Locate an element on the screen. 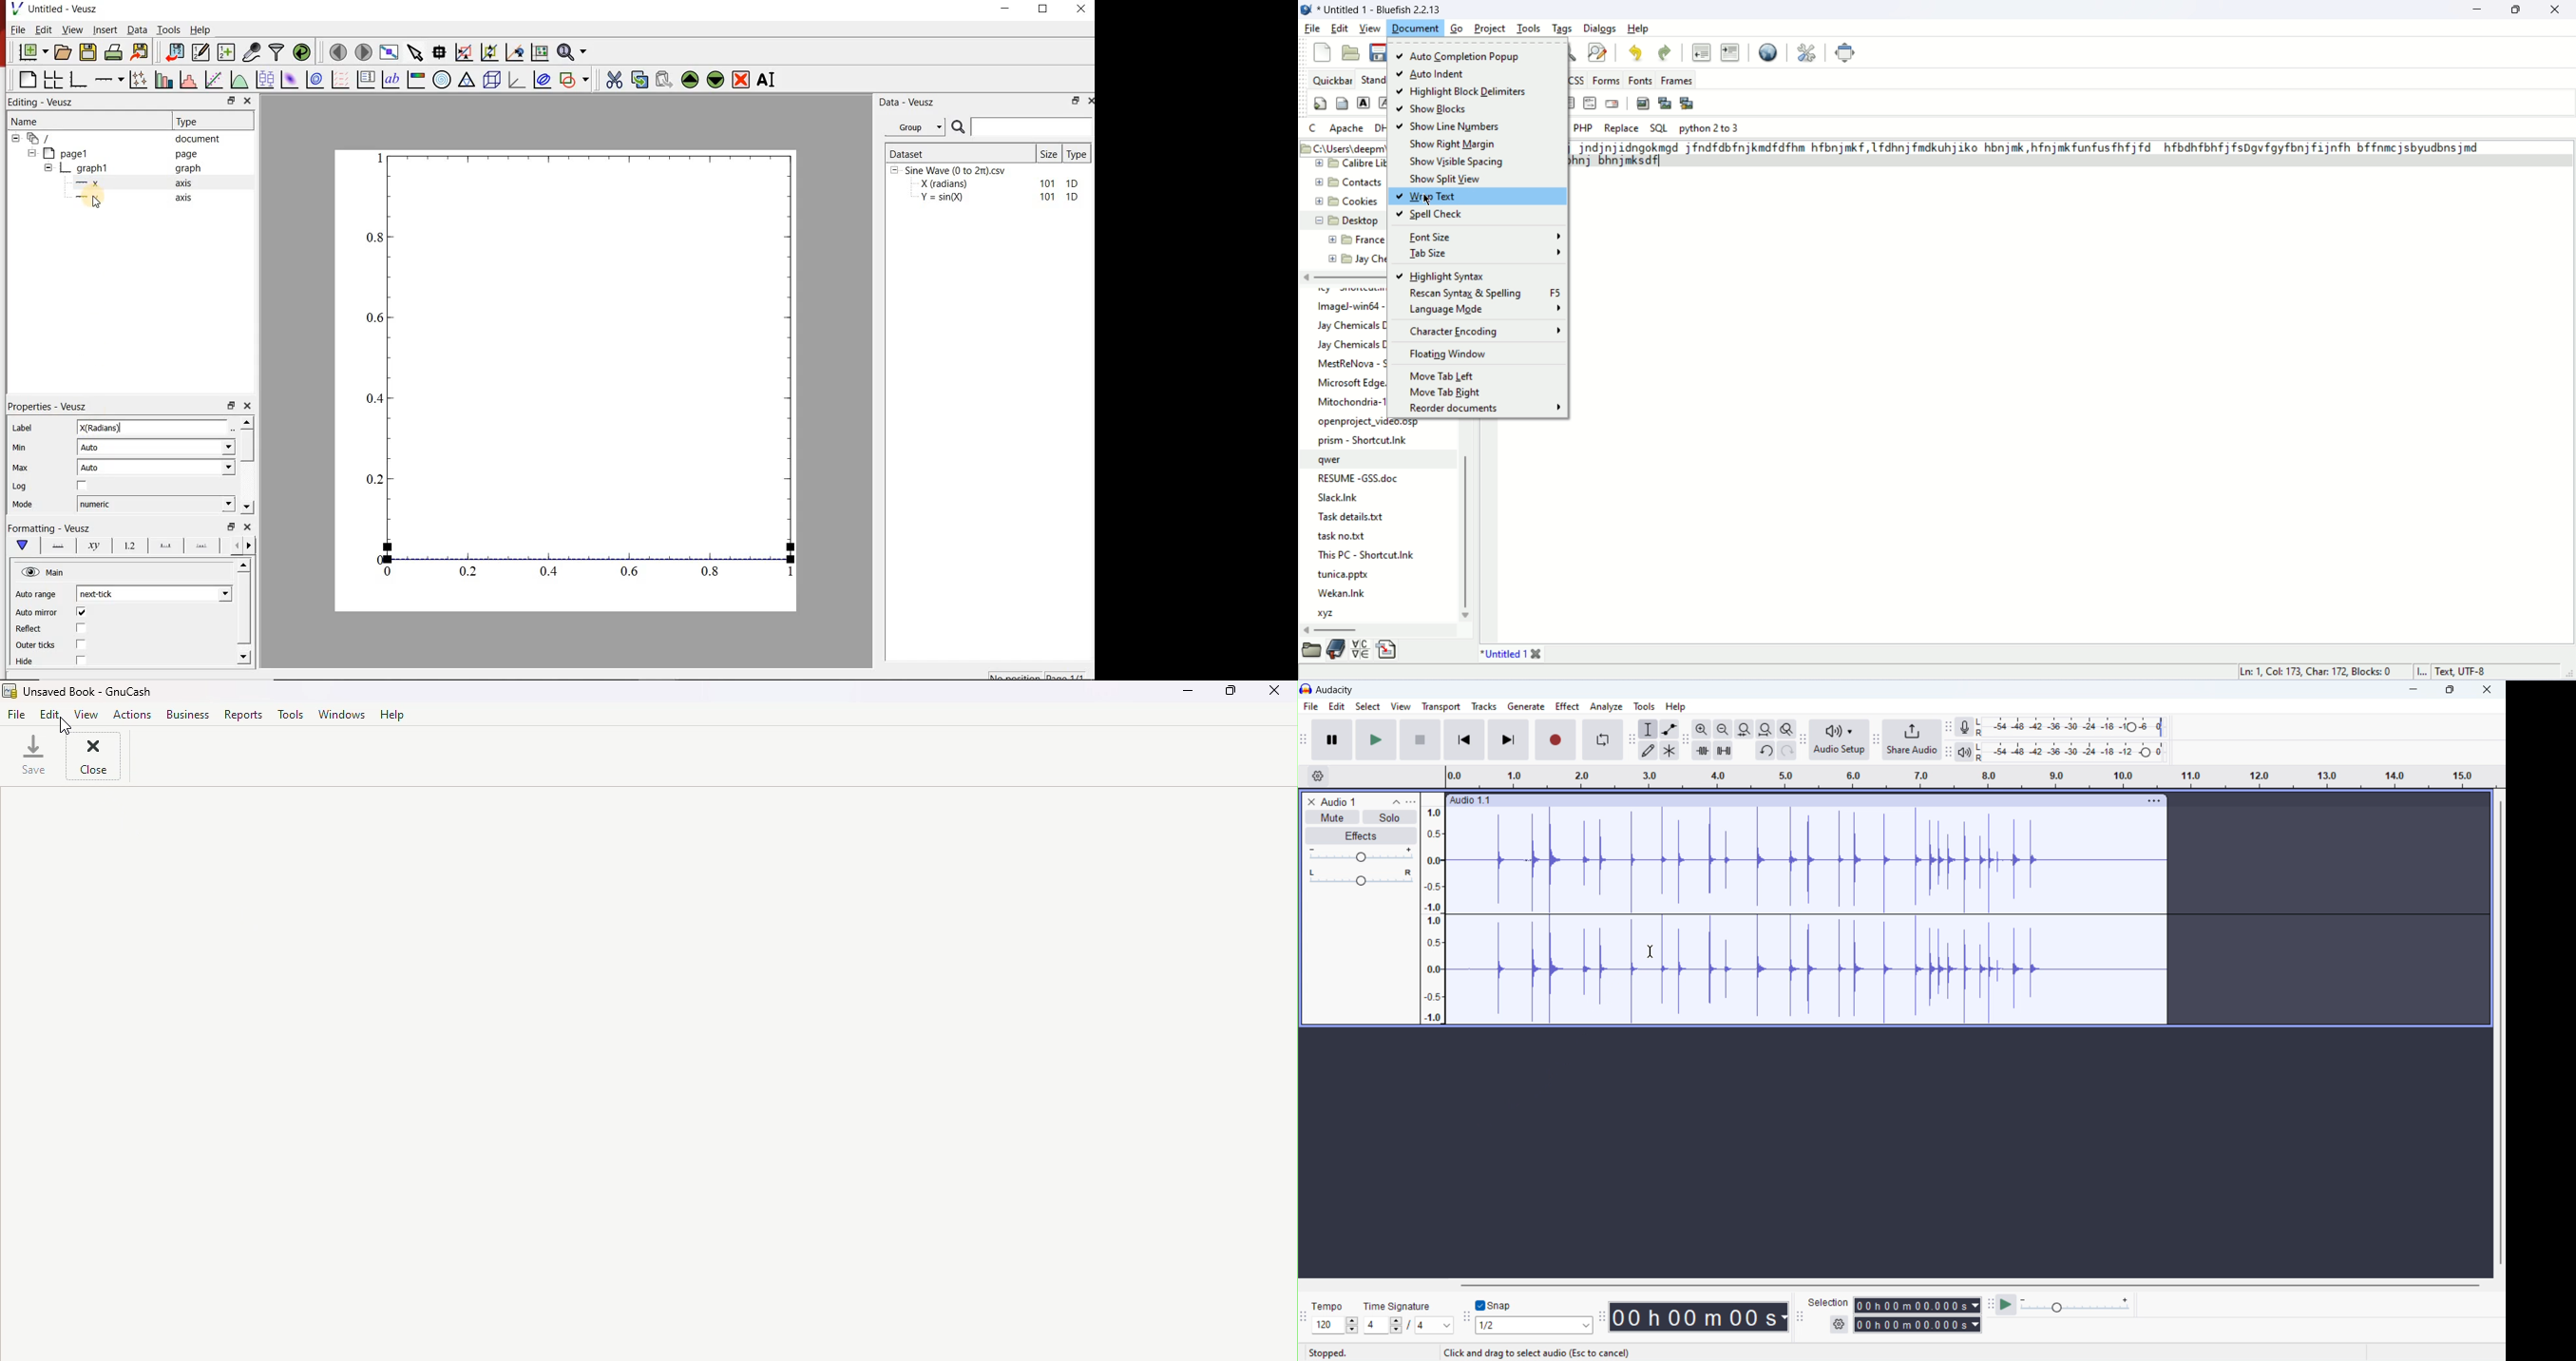  4/4 (top/bottom time signature) is located at coordinates (1409, 1325).